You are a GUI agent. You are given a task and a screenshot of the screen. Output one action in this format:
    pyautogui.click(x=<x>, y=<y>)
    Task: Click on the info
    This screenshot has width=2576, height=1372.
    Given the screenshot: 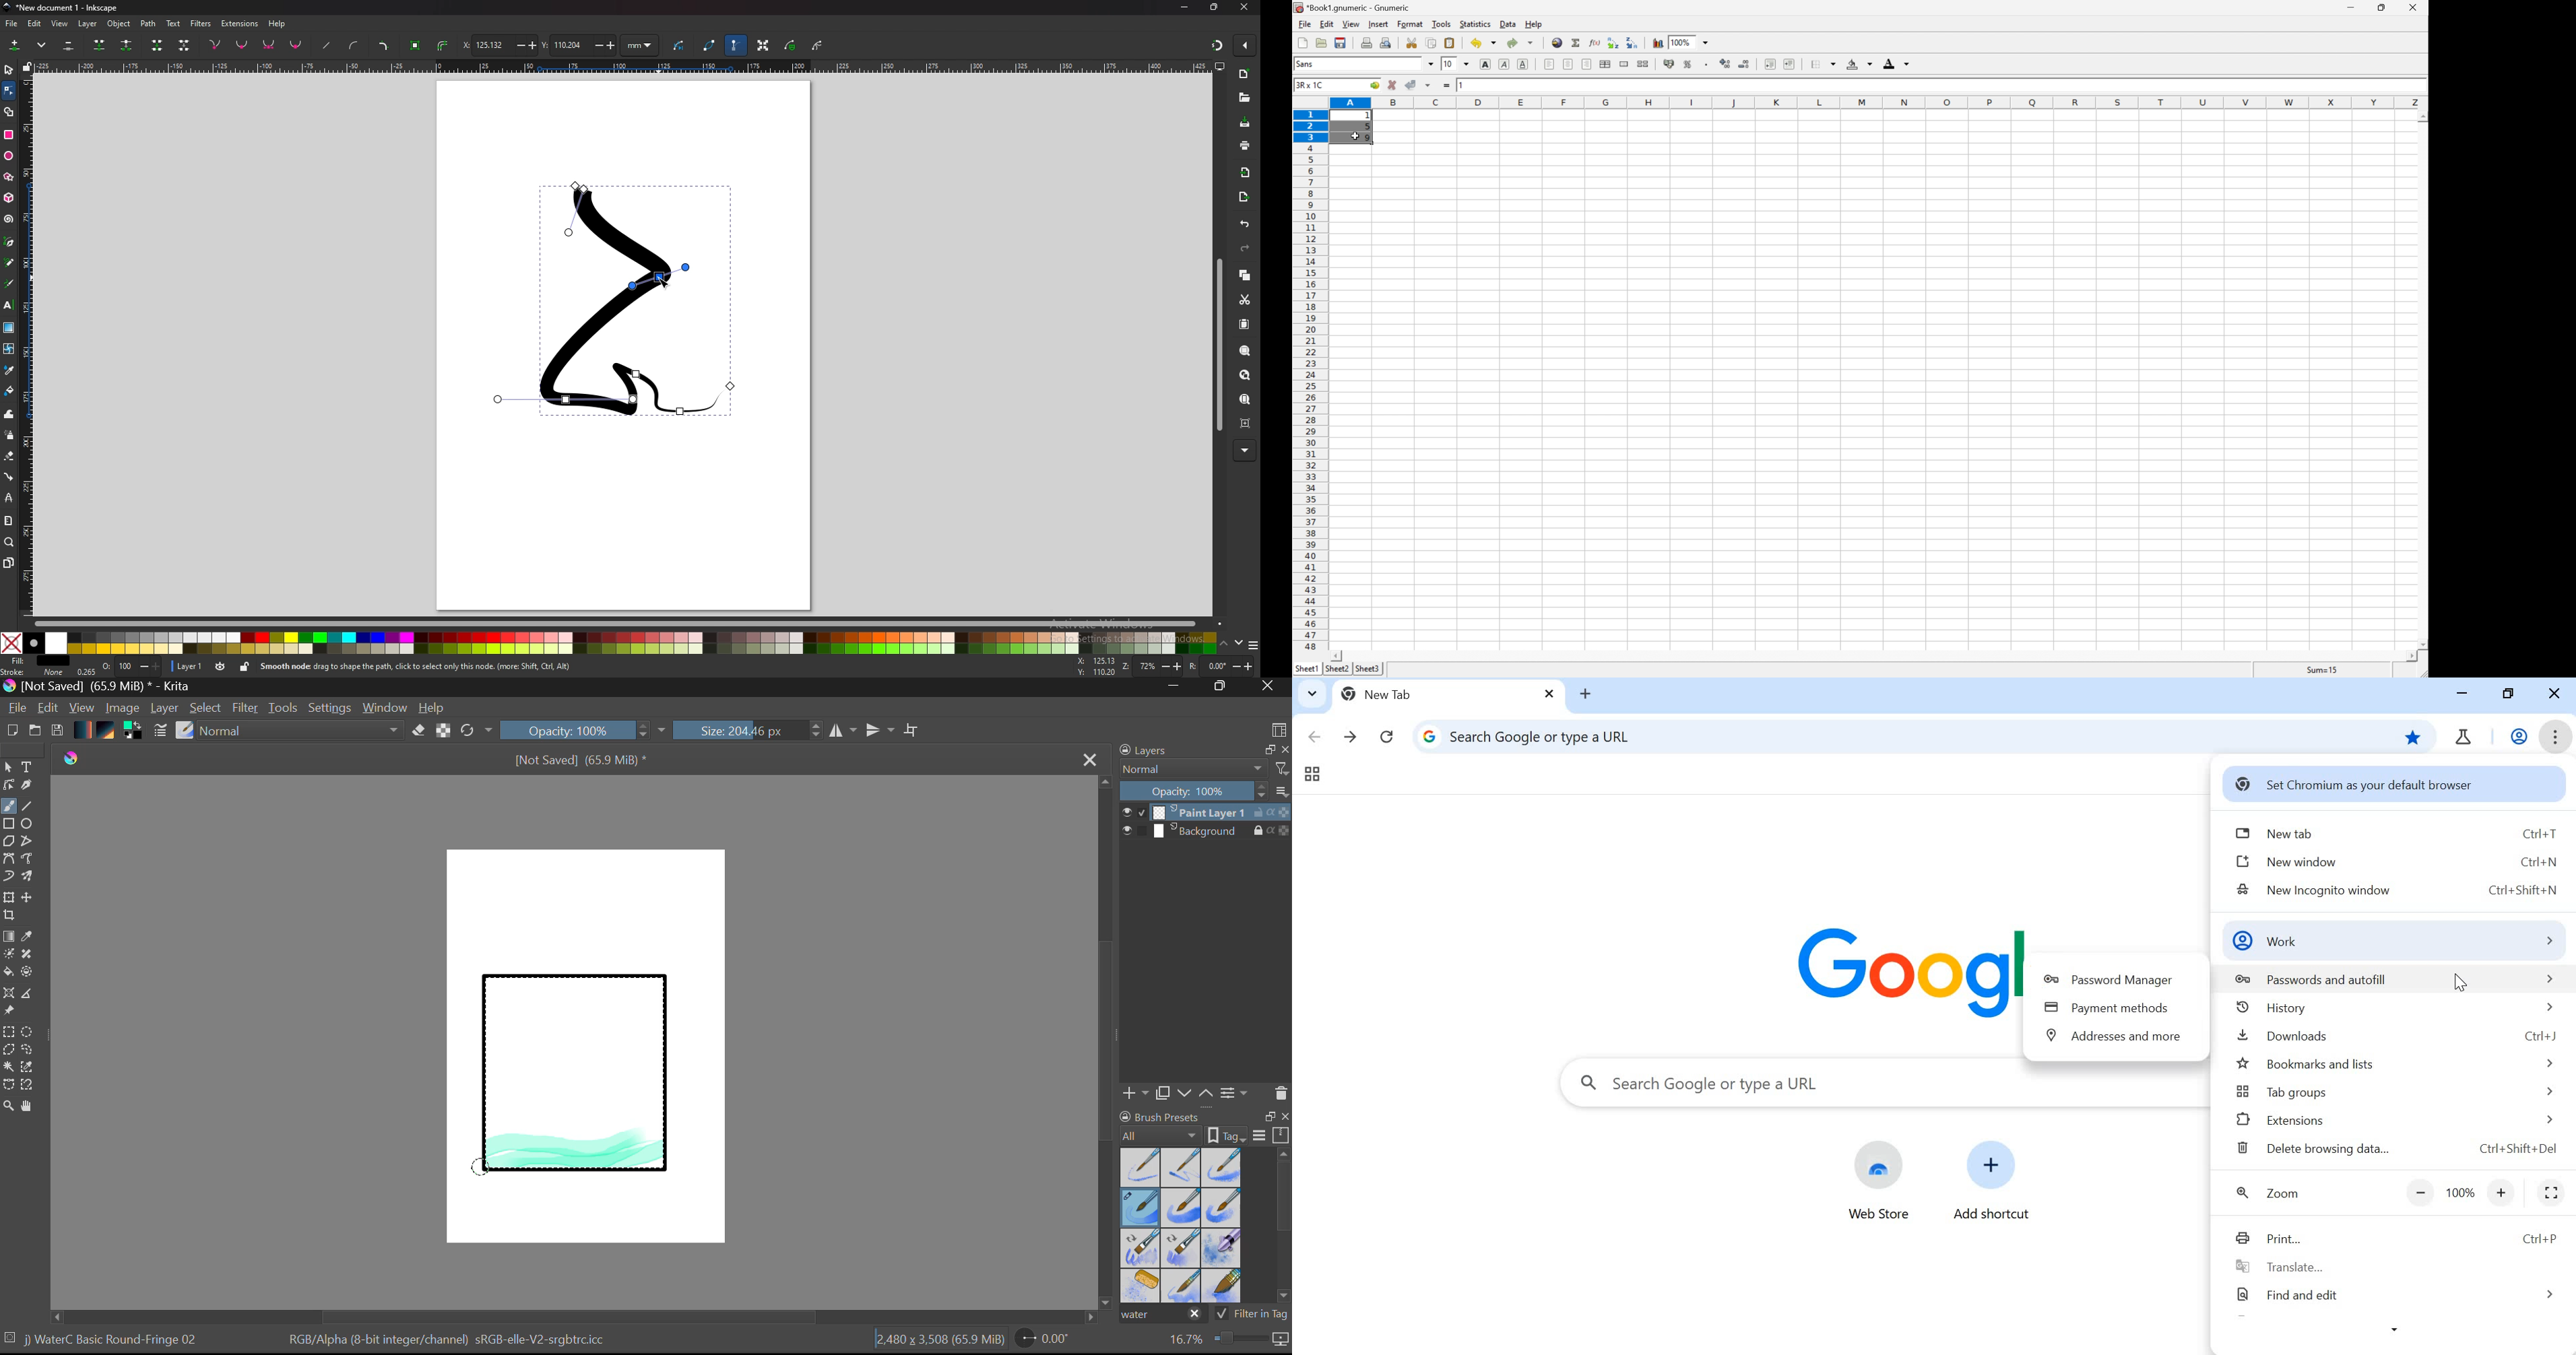 What is the action you would take?
    pyautogui.click(x=445, y=666)
    